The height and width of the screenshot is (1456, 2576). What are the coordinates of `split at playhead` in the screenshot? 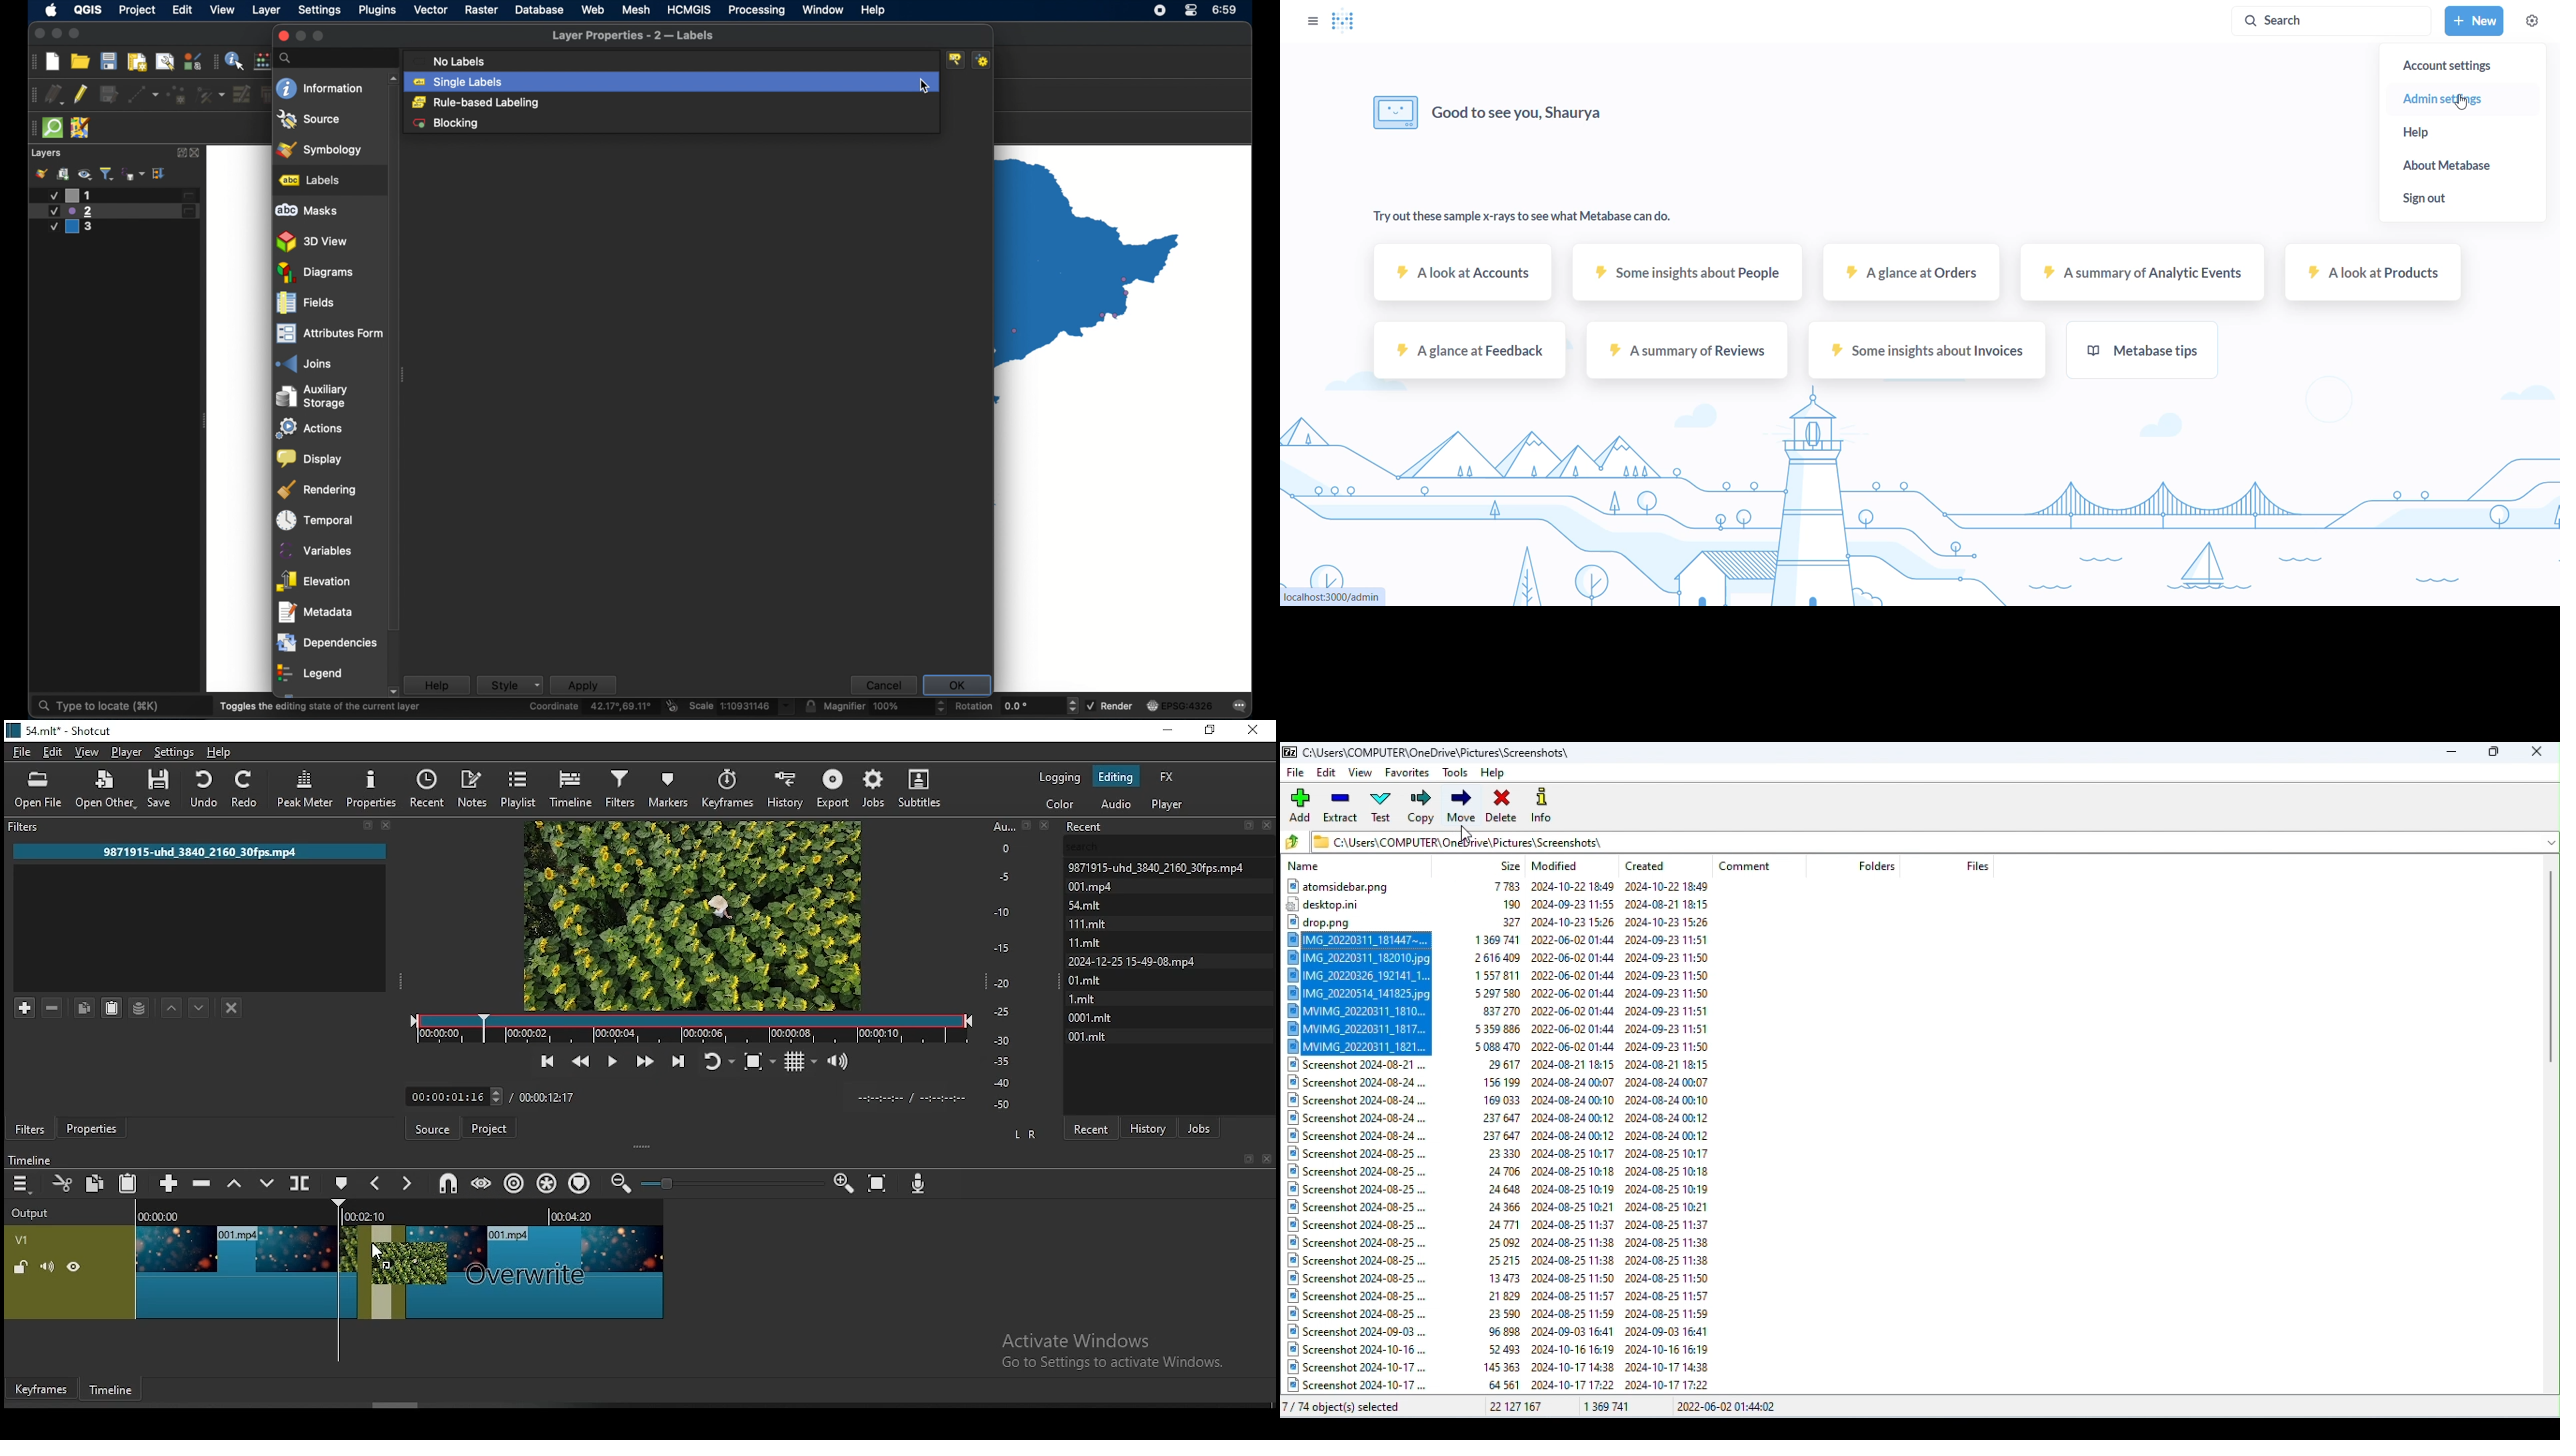 It's located at (299, 1184).